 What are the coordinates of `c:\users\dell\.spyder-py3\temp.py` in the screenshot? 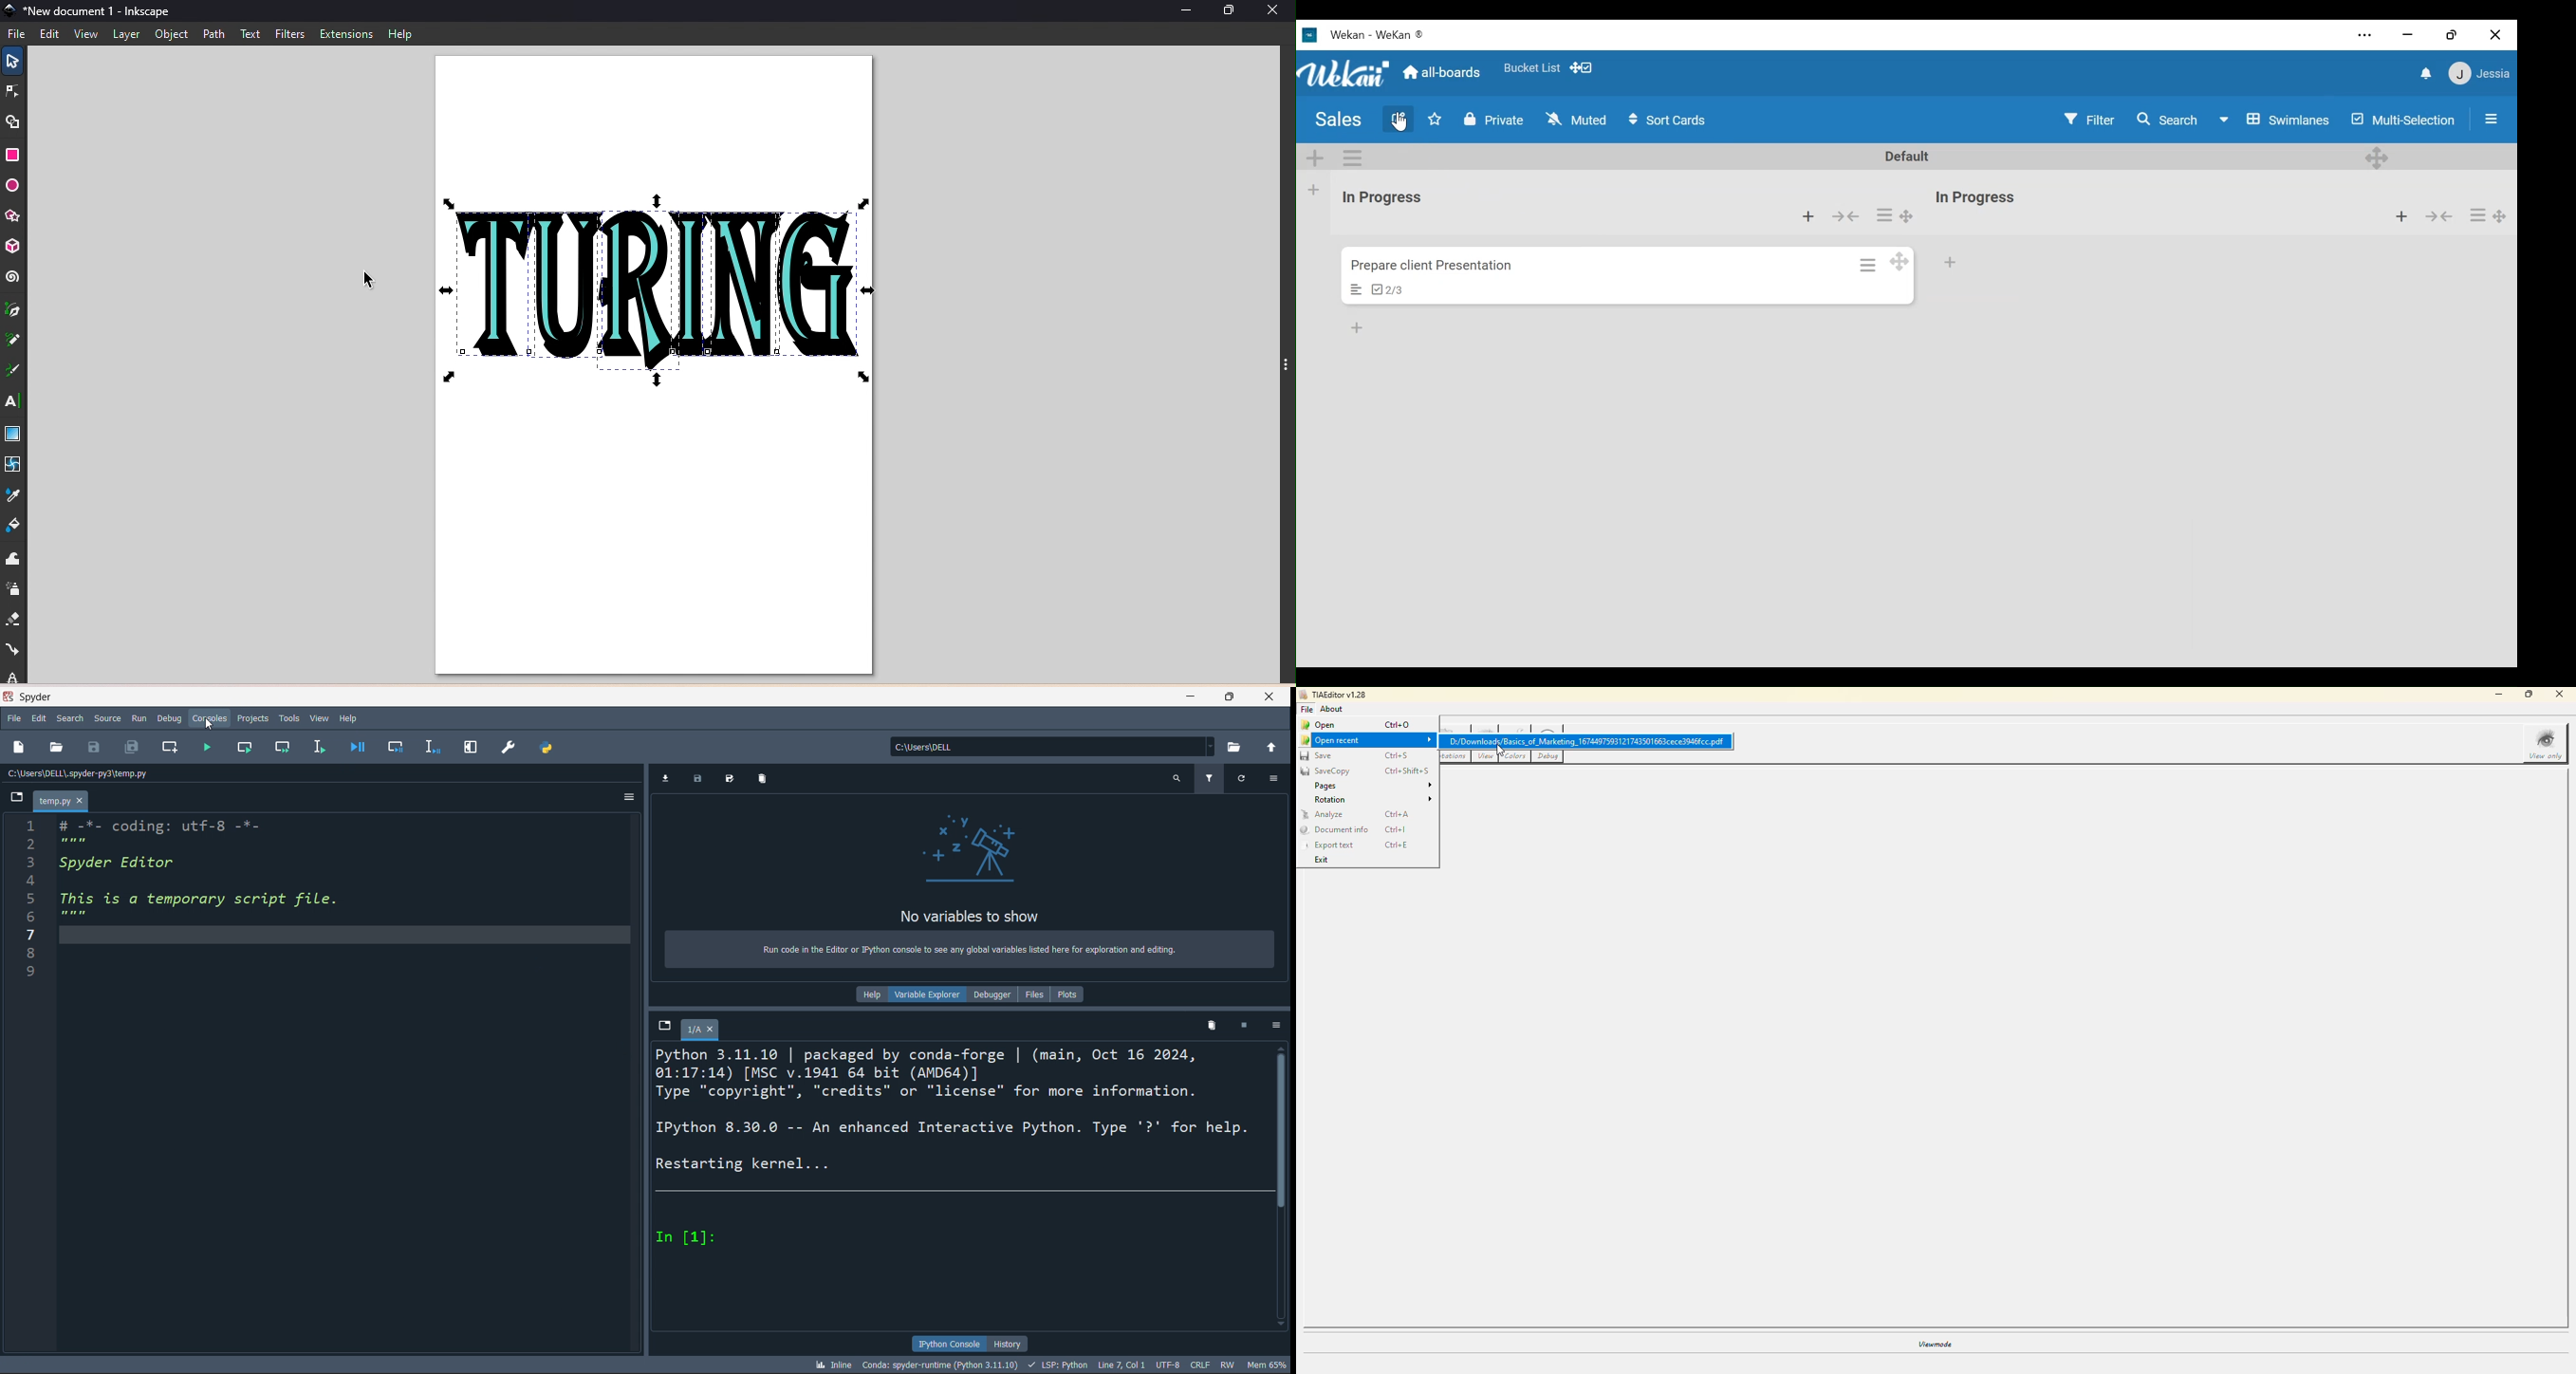 It's located at (82, 776).